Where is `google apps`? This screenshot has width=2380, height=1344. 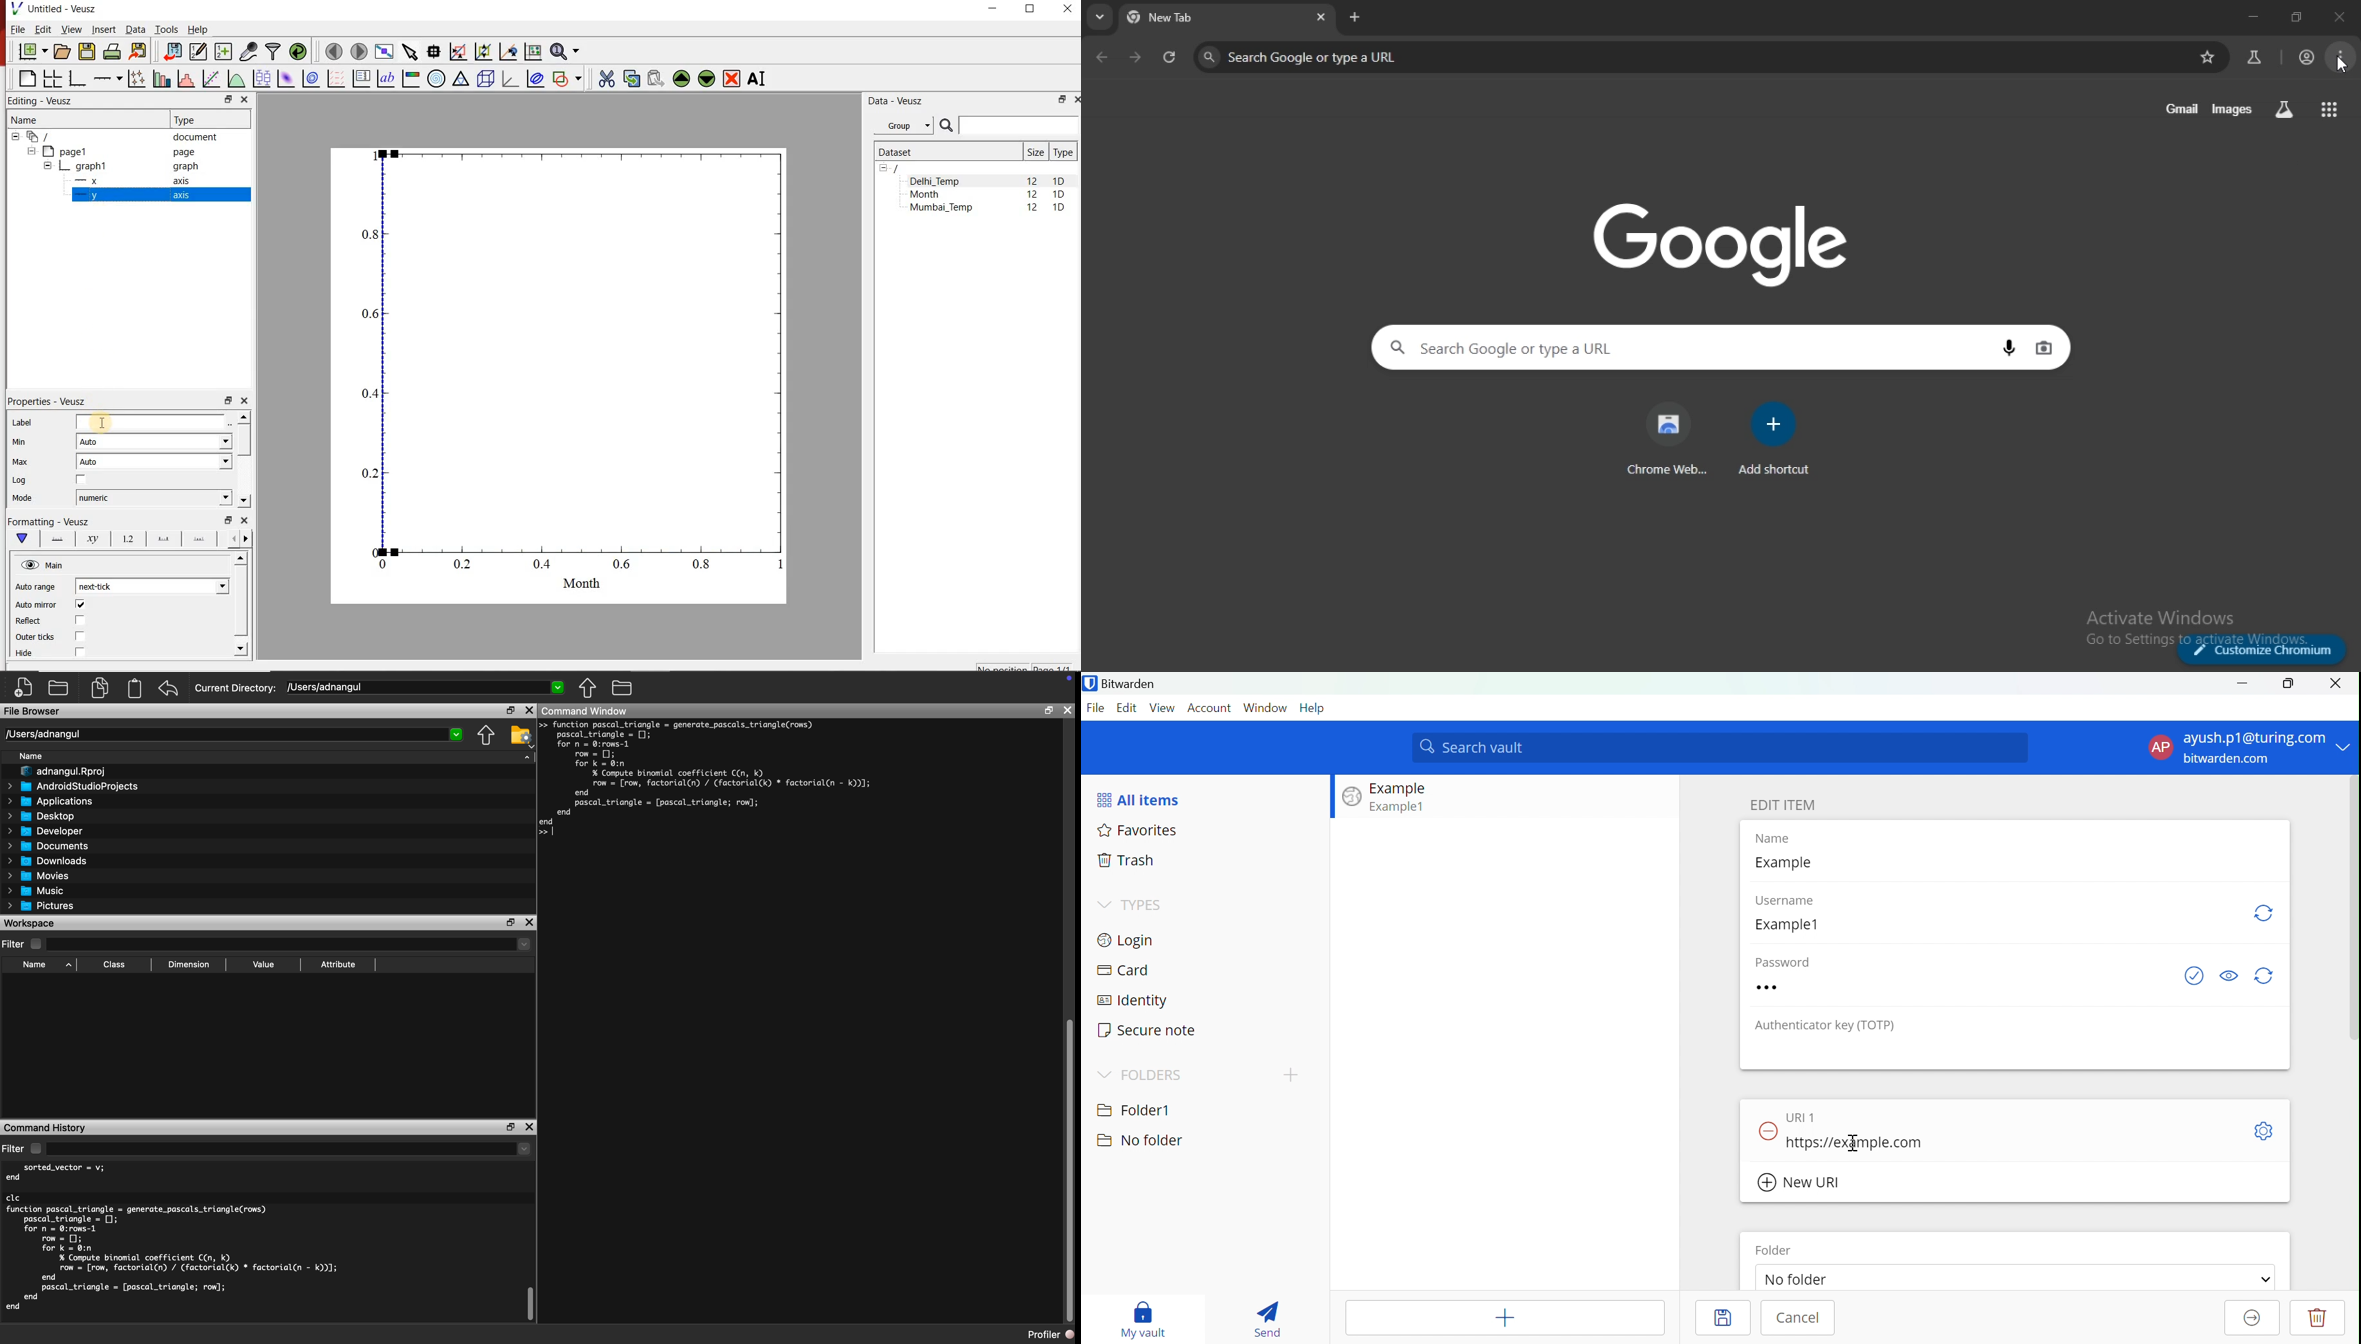 google apps is located at coordinates (2331, 110).